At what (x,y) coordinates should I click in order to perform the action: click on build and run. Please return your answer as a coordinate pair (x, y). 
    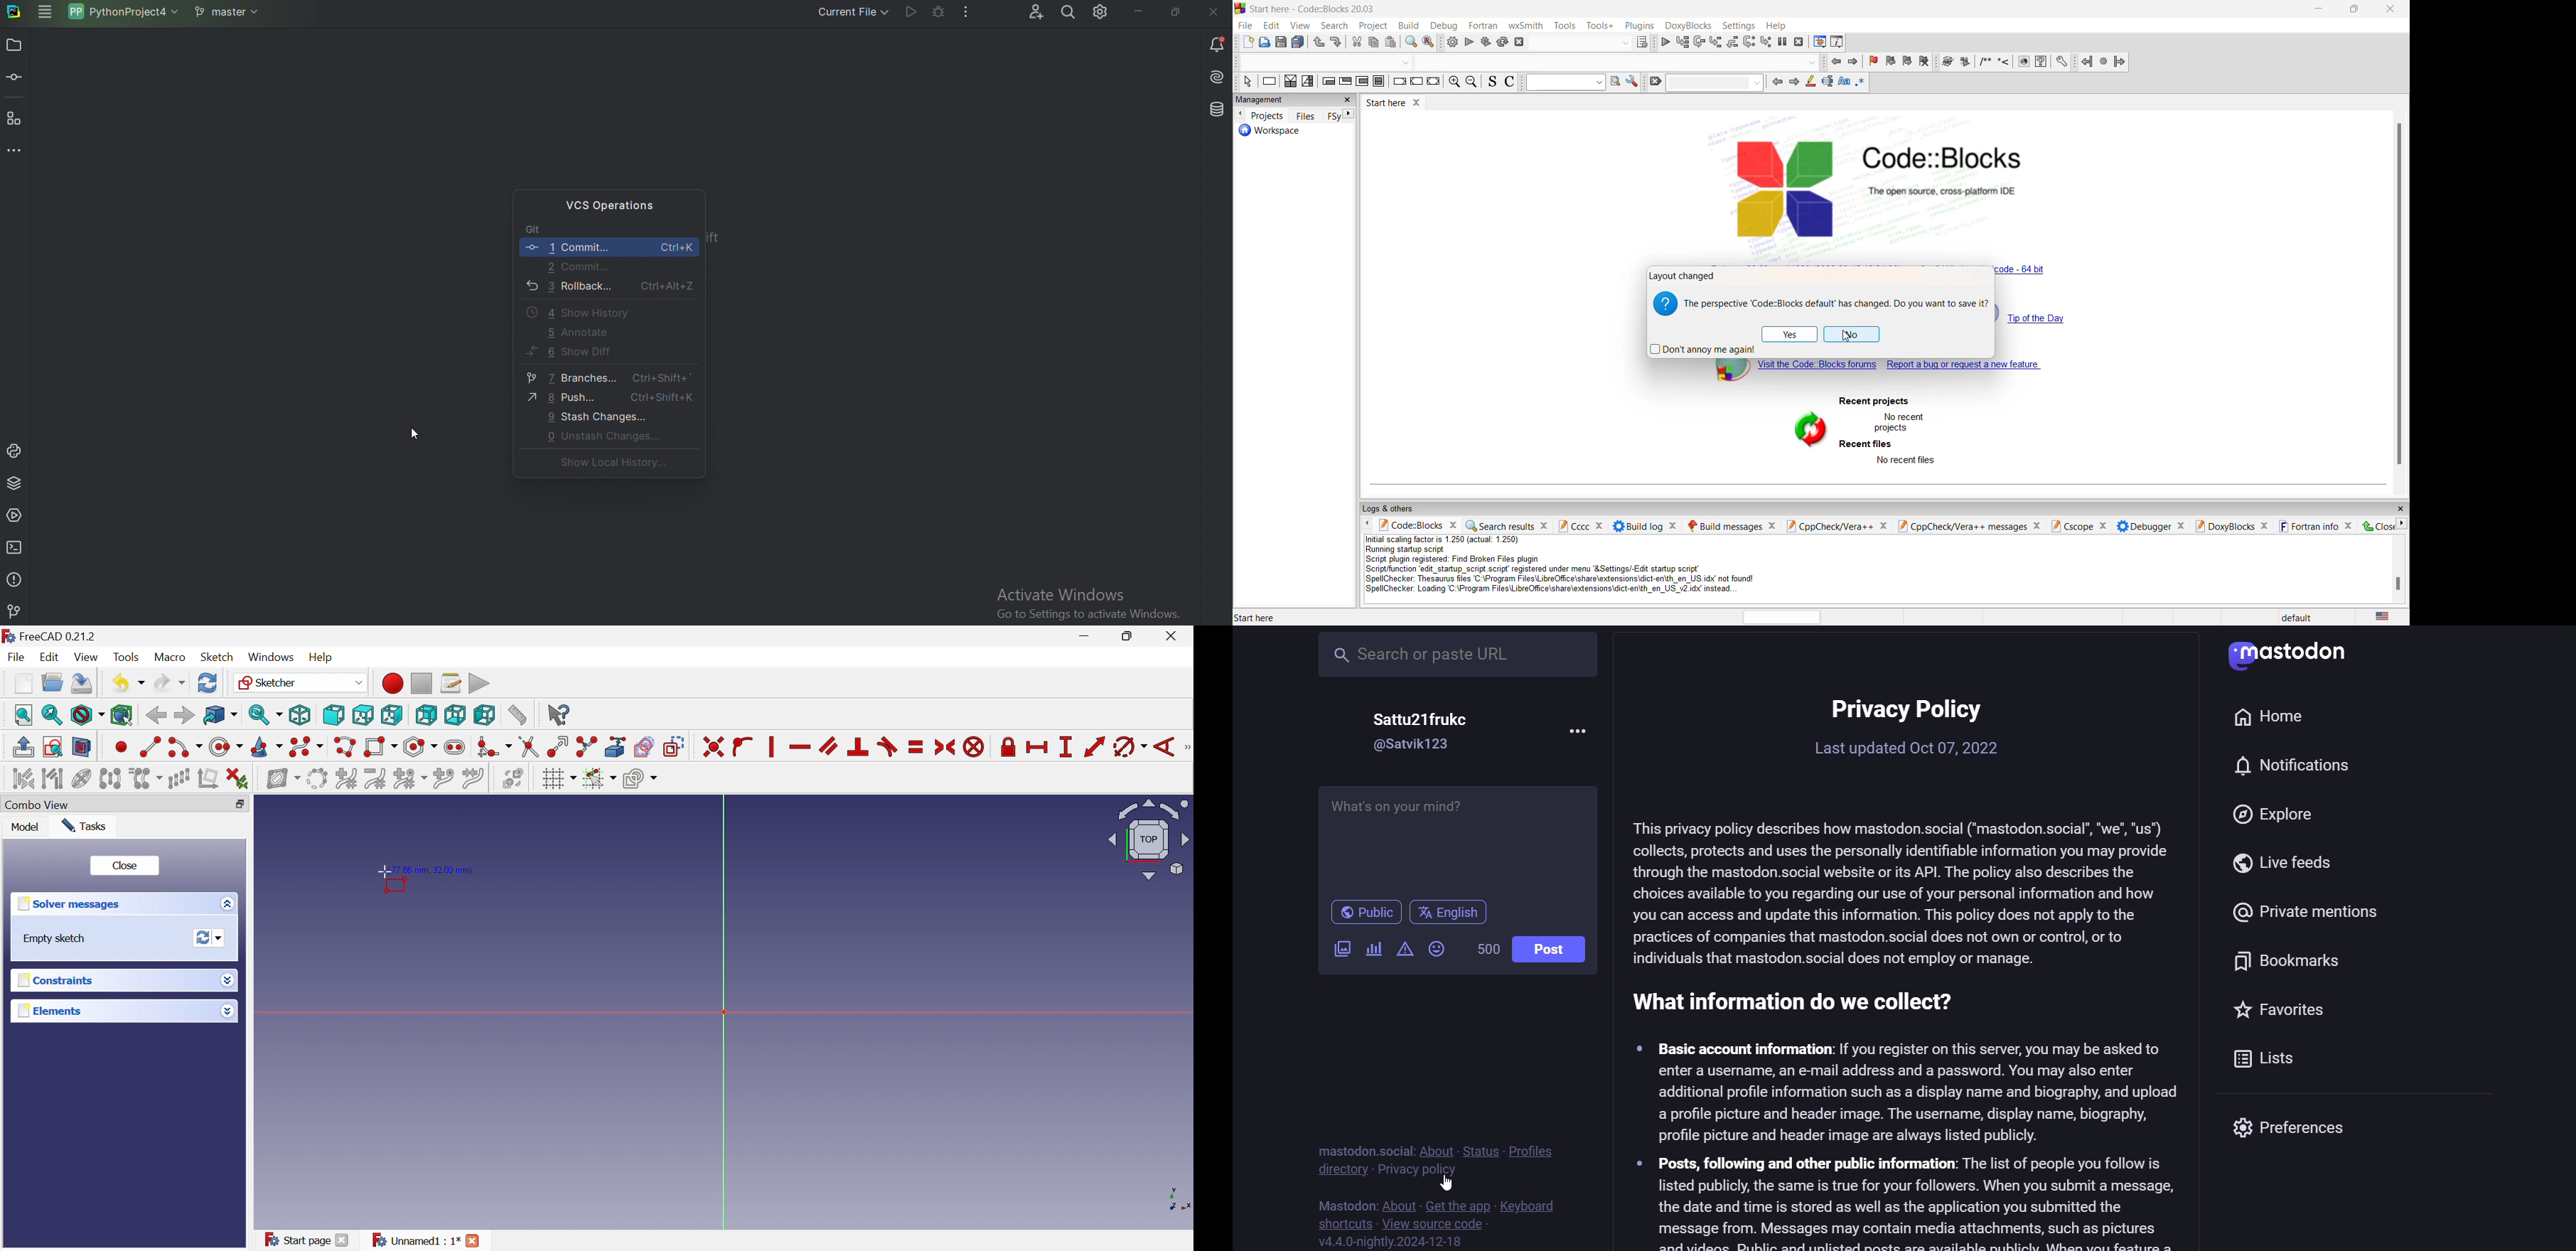
    Looking at the image, I should click on (1485, 41).